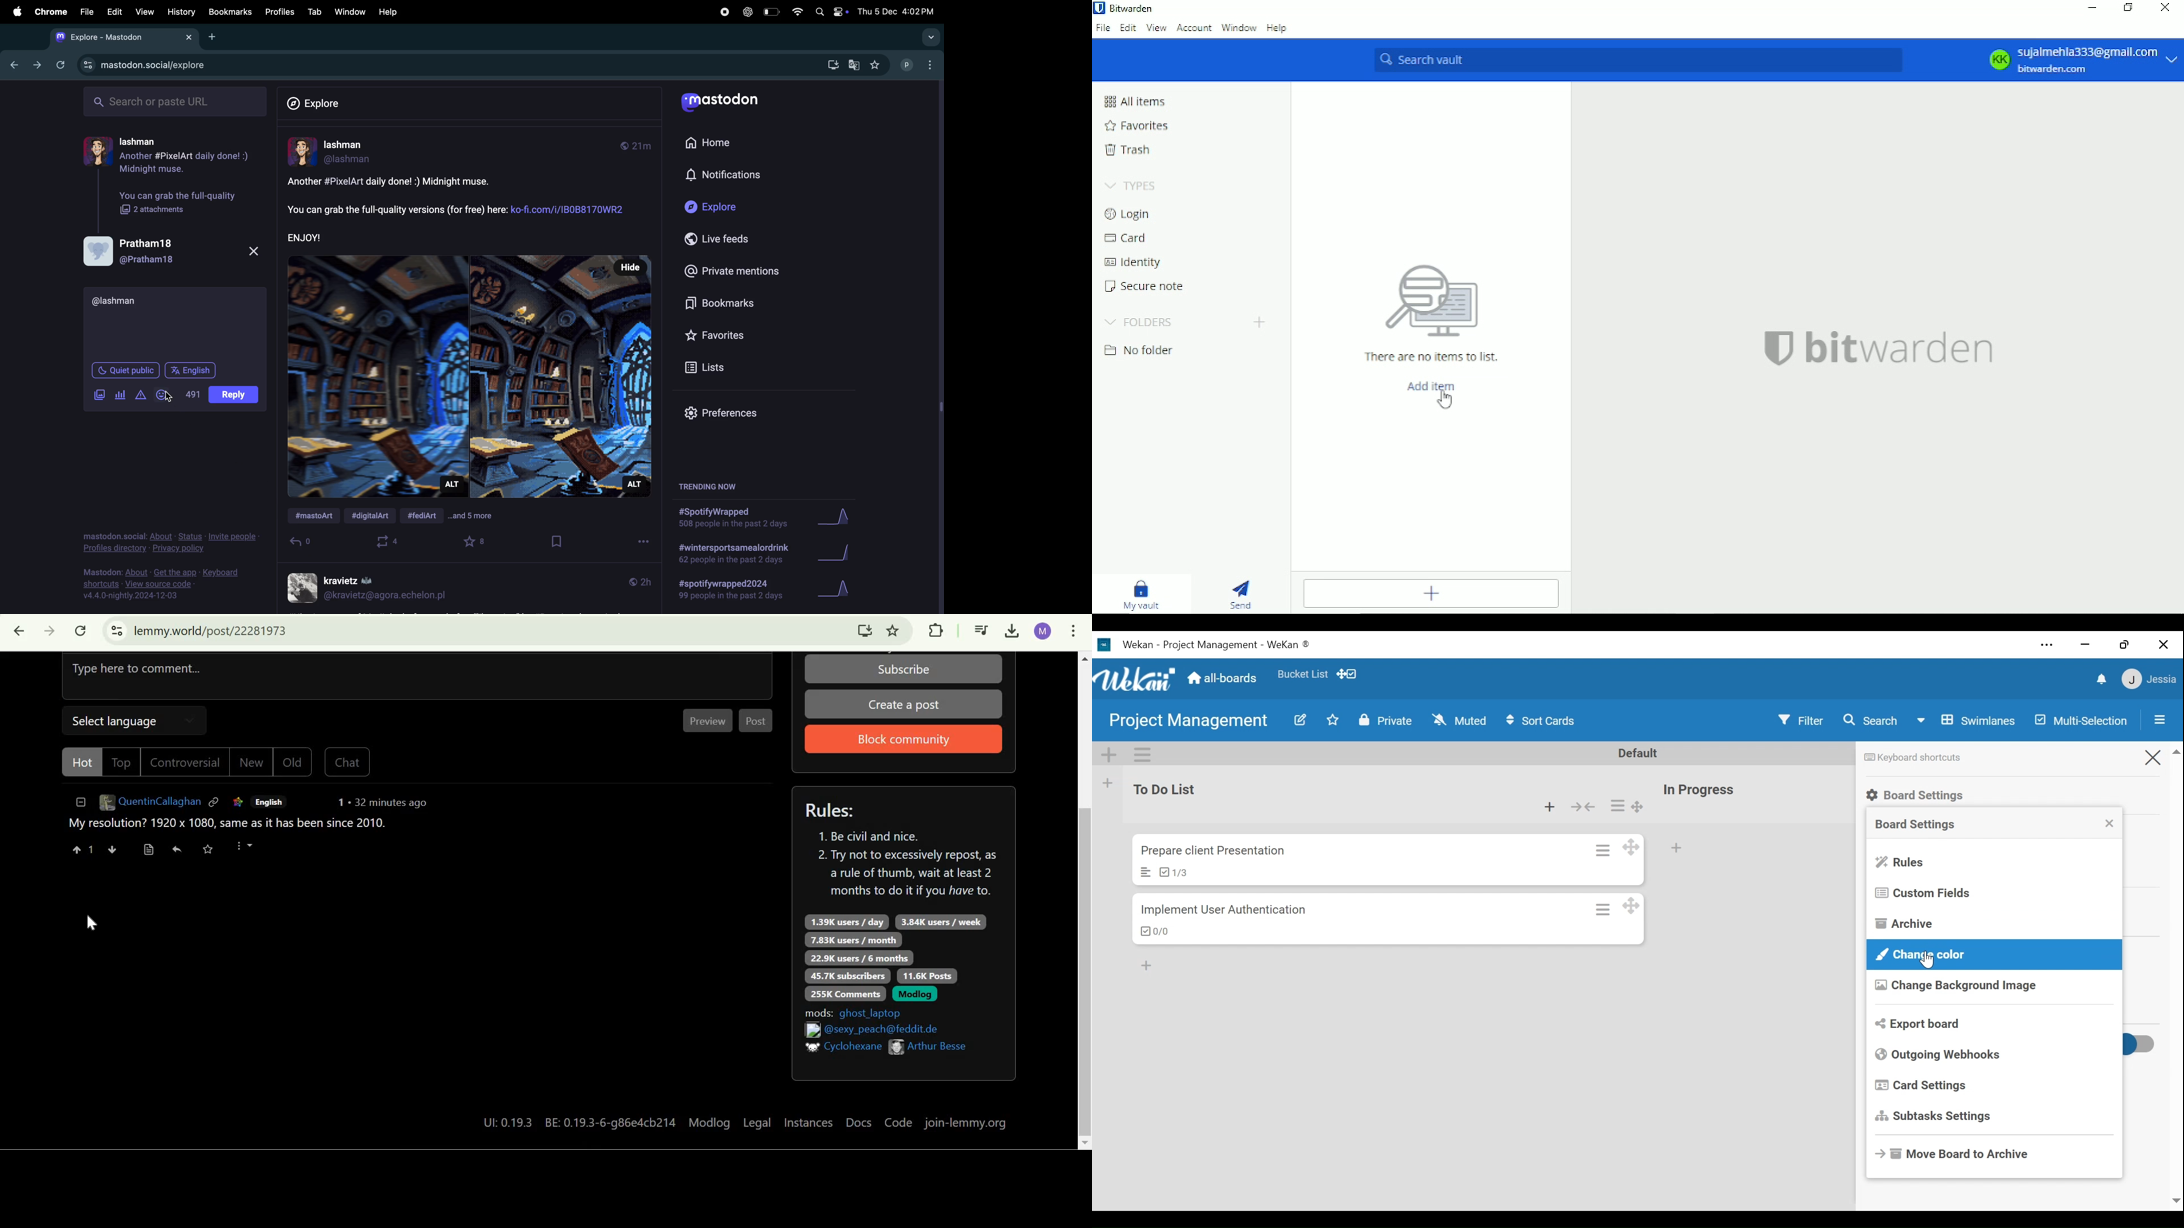  Describe the element at coordinates (51, 12) in the screenshot. I see `chrome` at that location.